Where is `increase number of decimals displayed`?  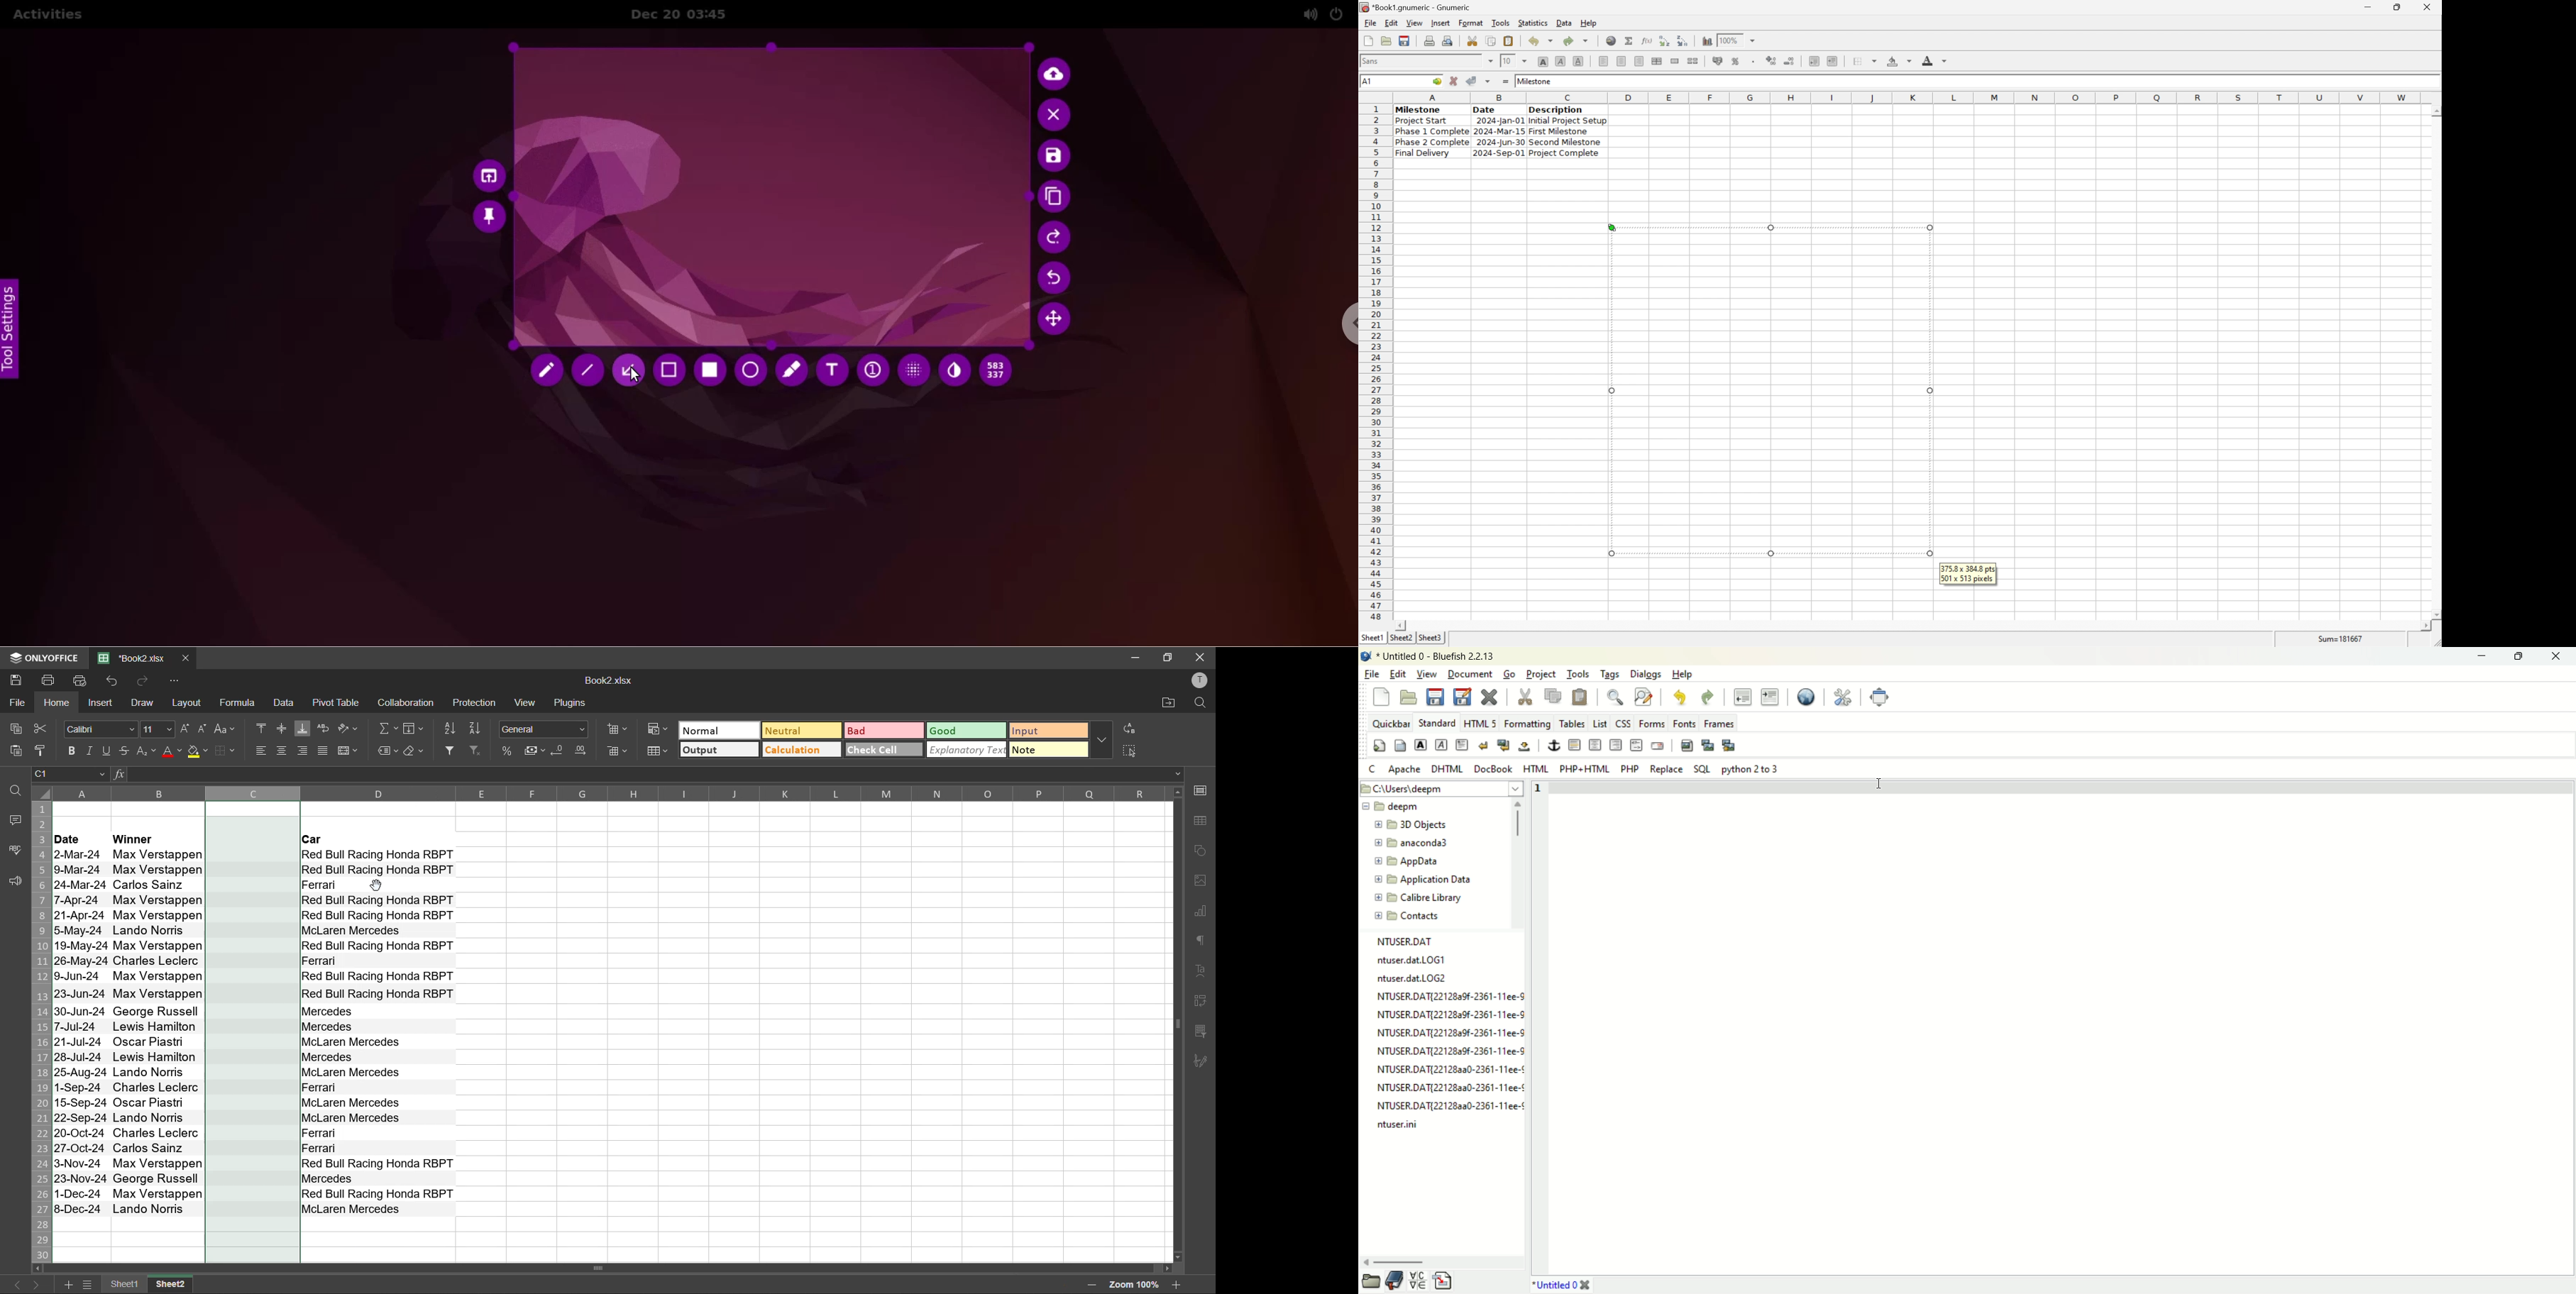 increase number of decimals displayed is located at coordinates (1772, 61).